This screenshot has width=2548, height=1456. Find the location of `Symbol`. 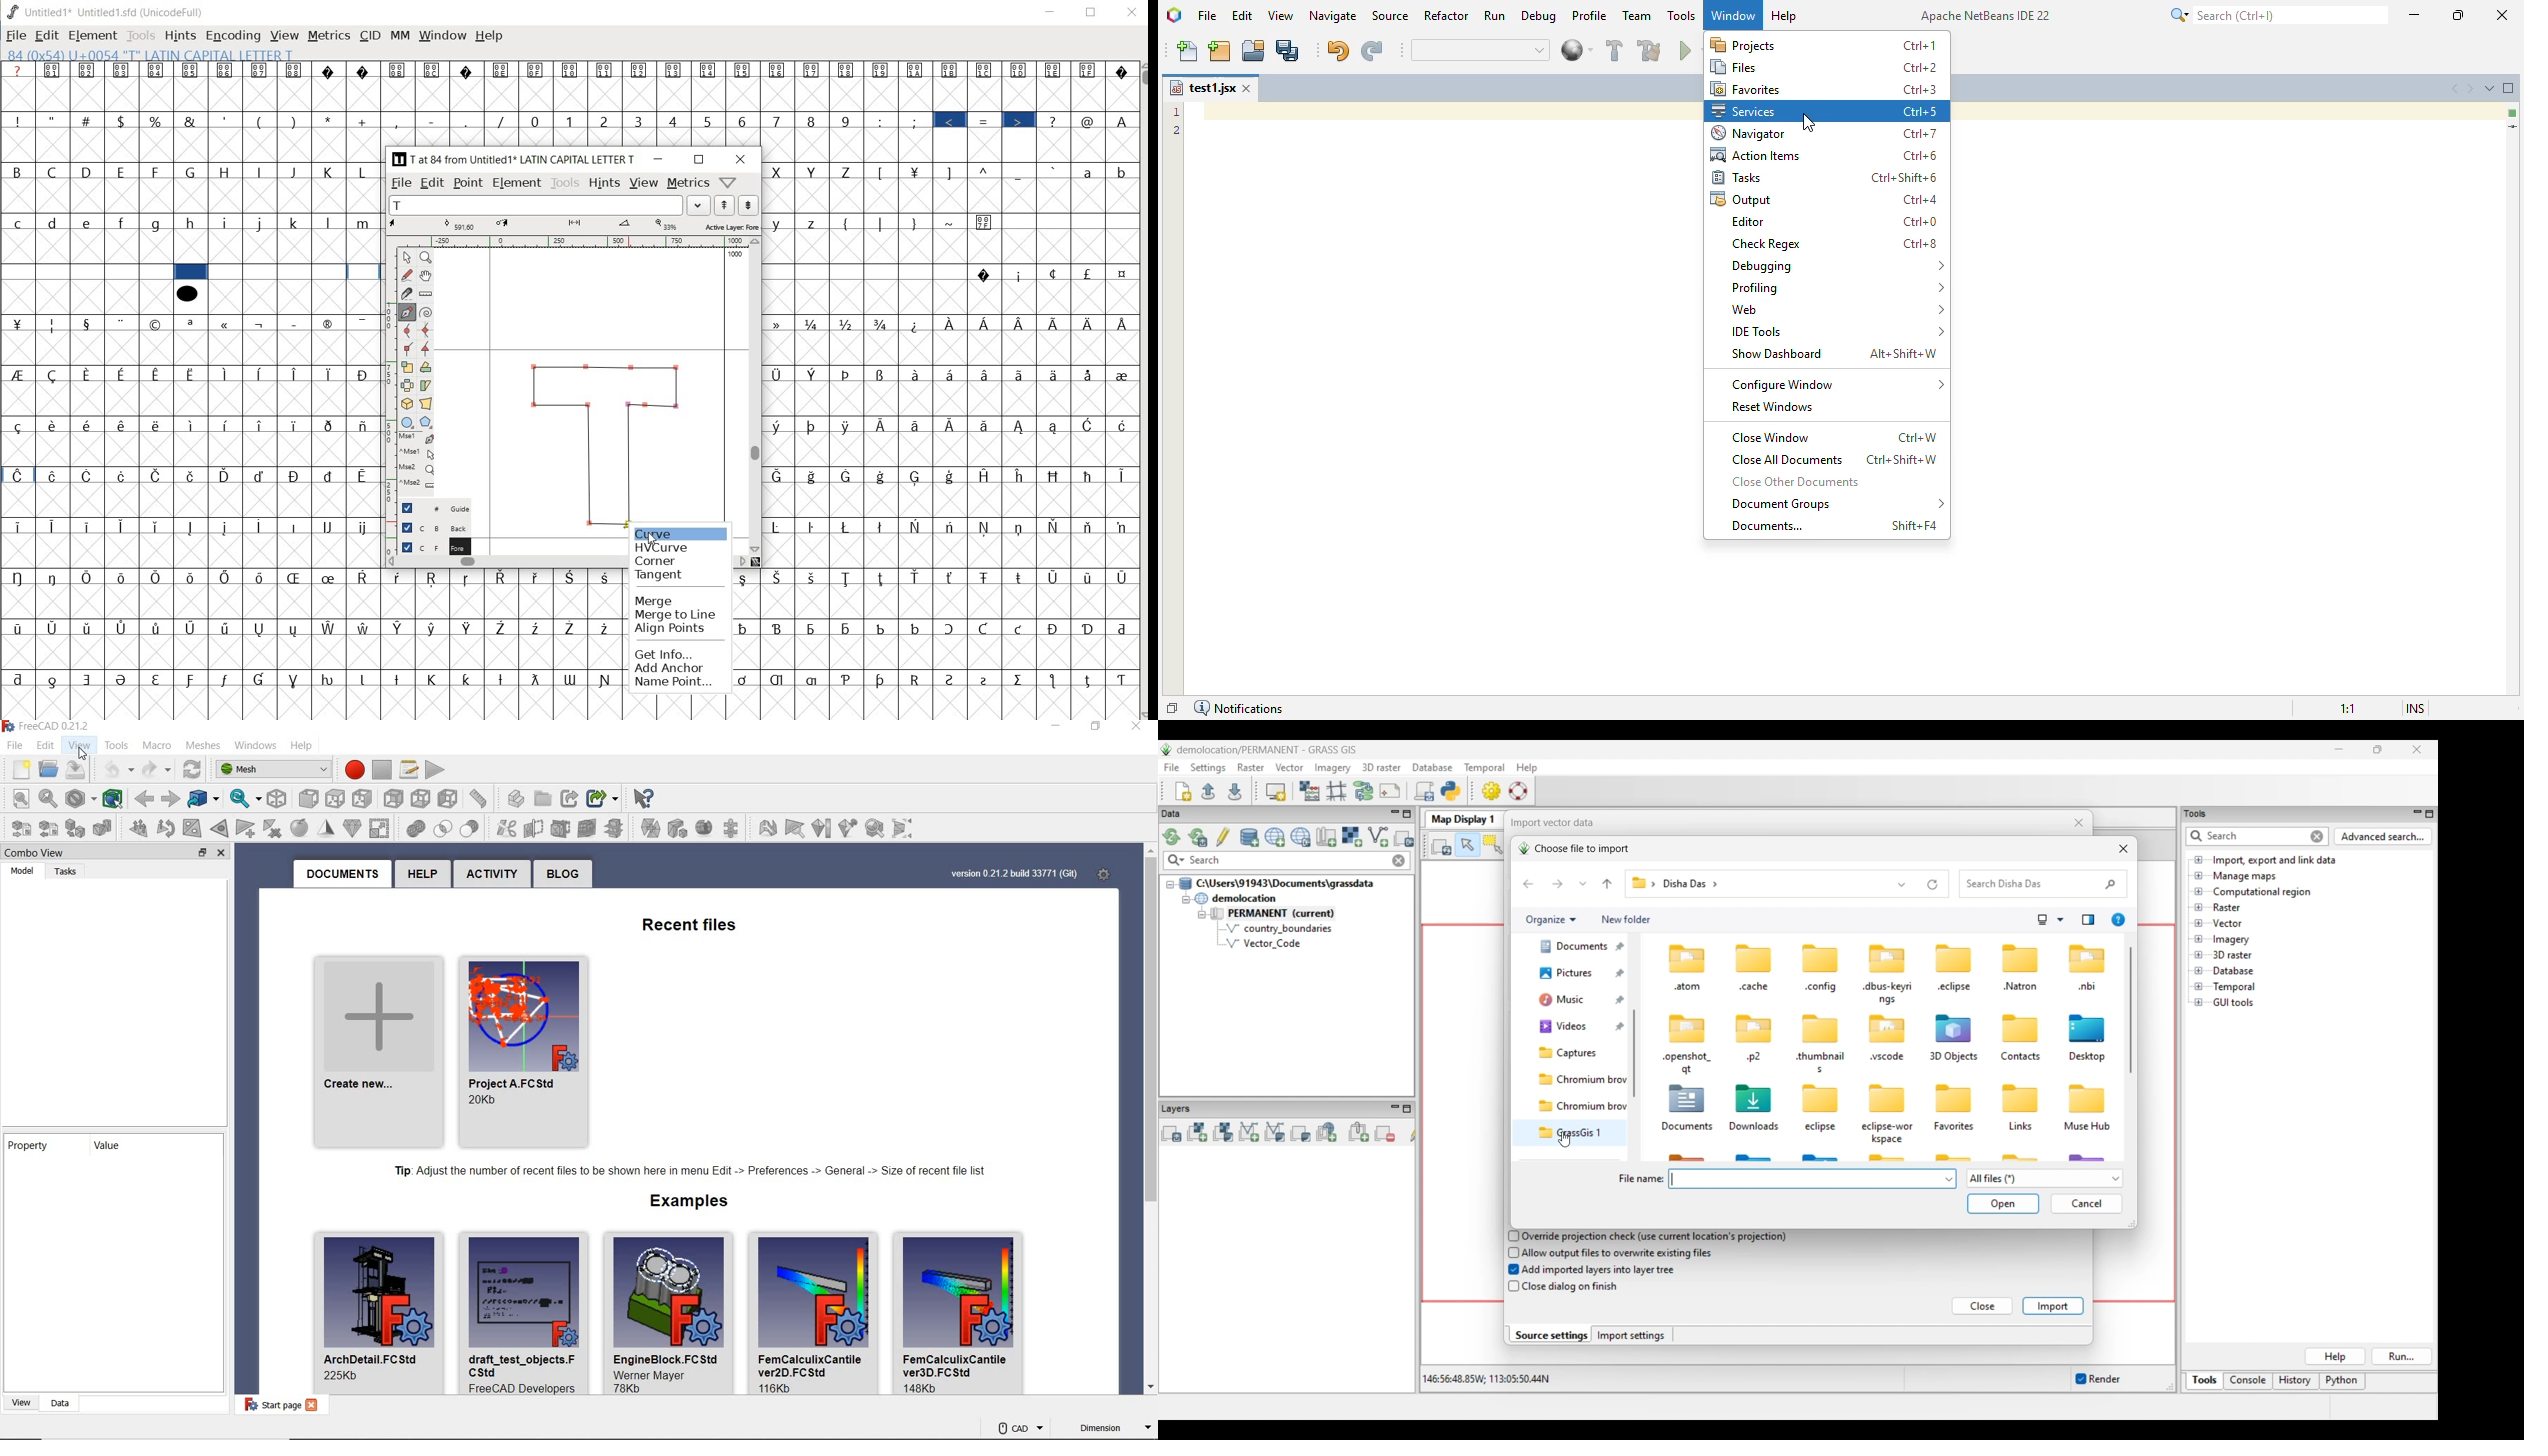

Symbol is located at coordinates (986, 527).